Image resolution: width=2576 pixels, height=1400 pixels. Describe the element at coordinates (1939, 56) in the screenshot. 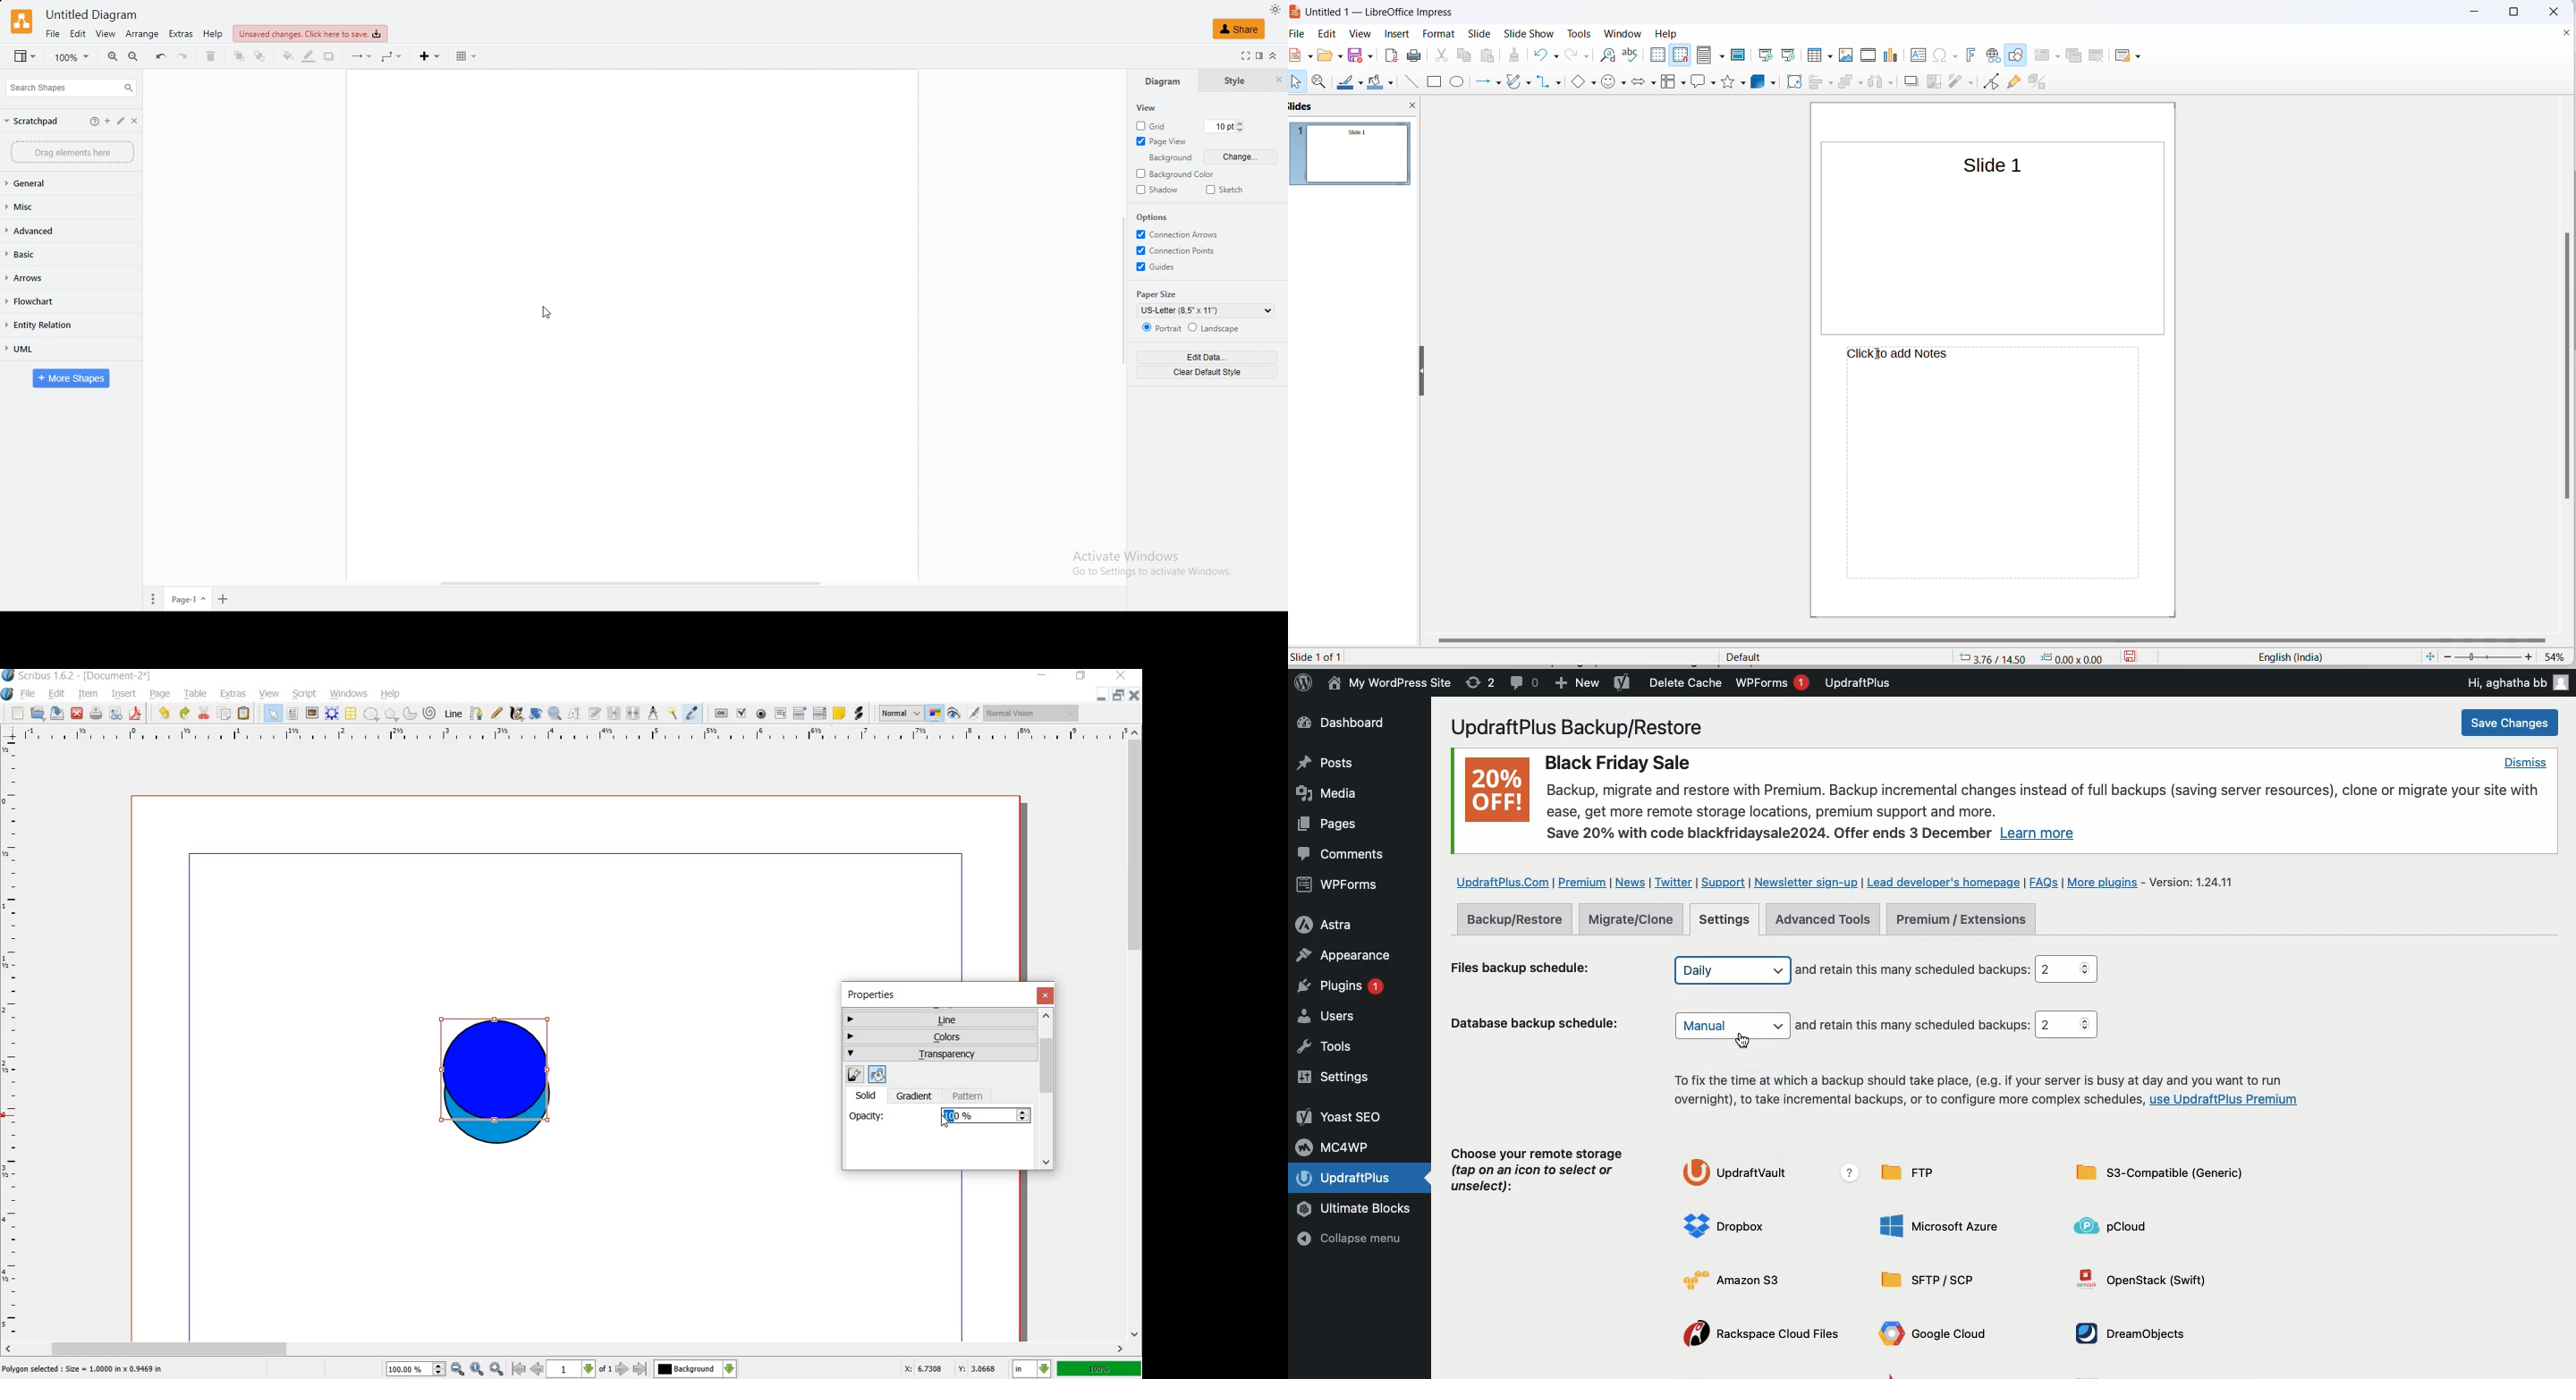

I see `insert special characters` at that location.